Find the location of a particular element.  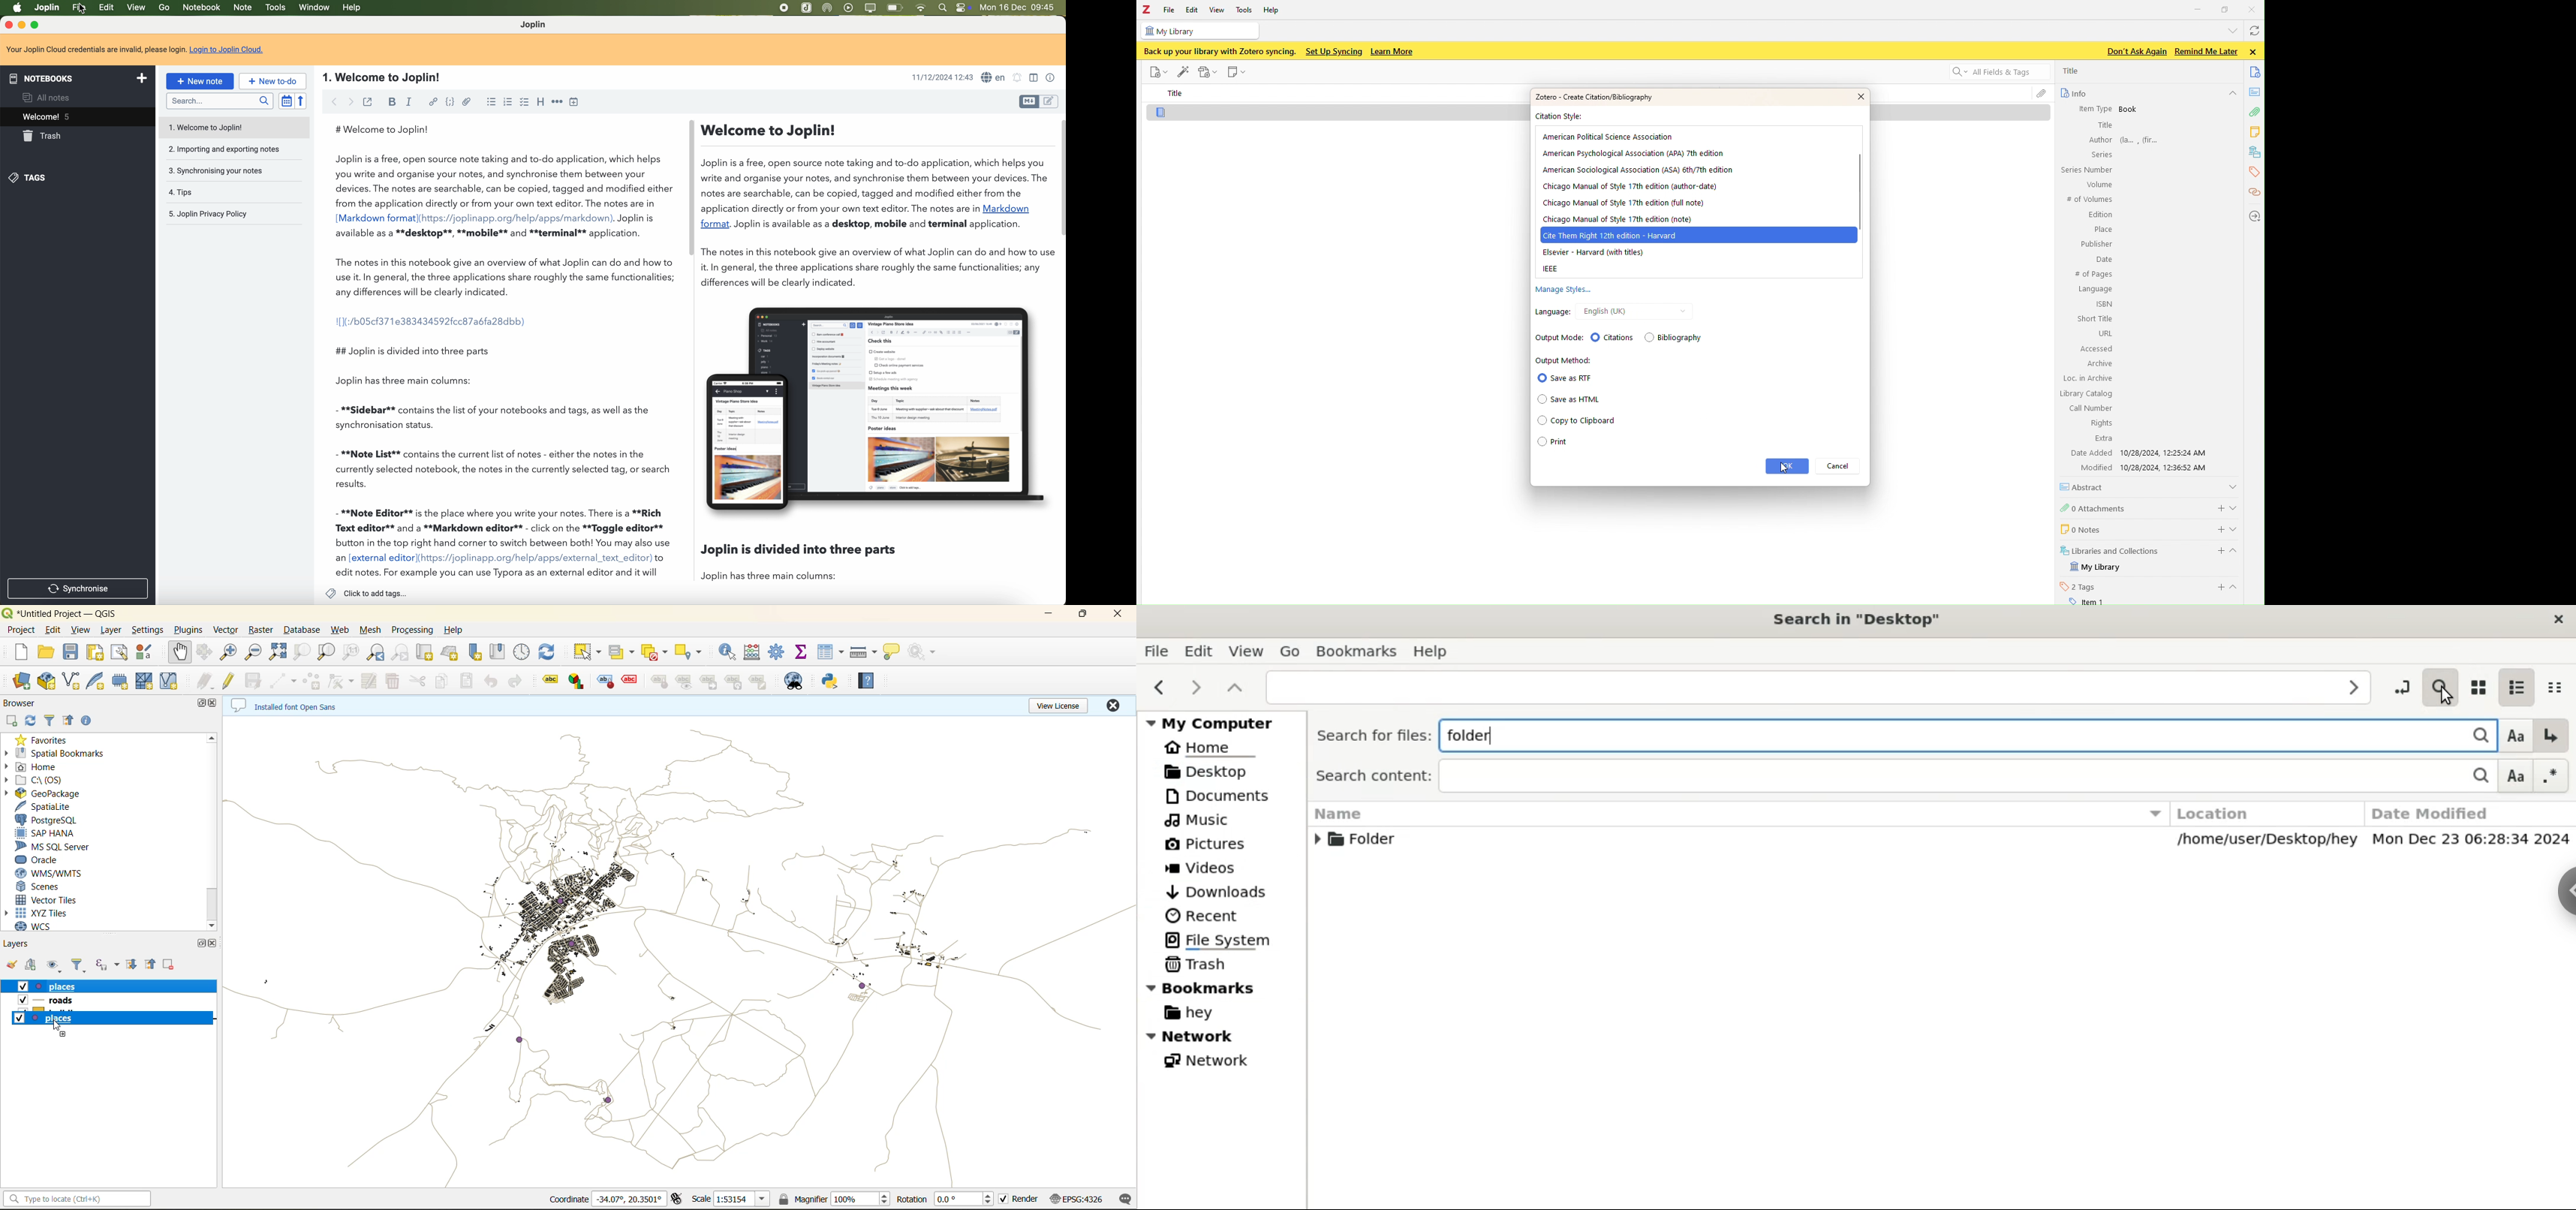

screen is located at coordinates (871, 8).